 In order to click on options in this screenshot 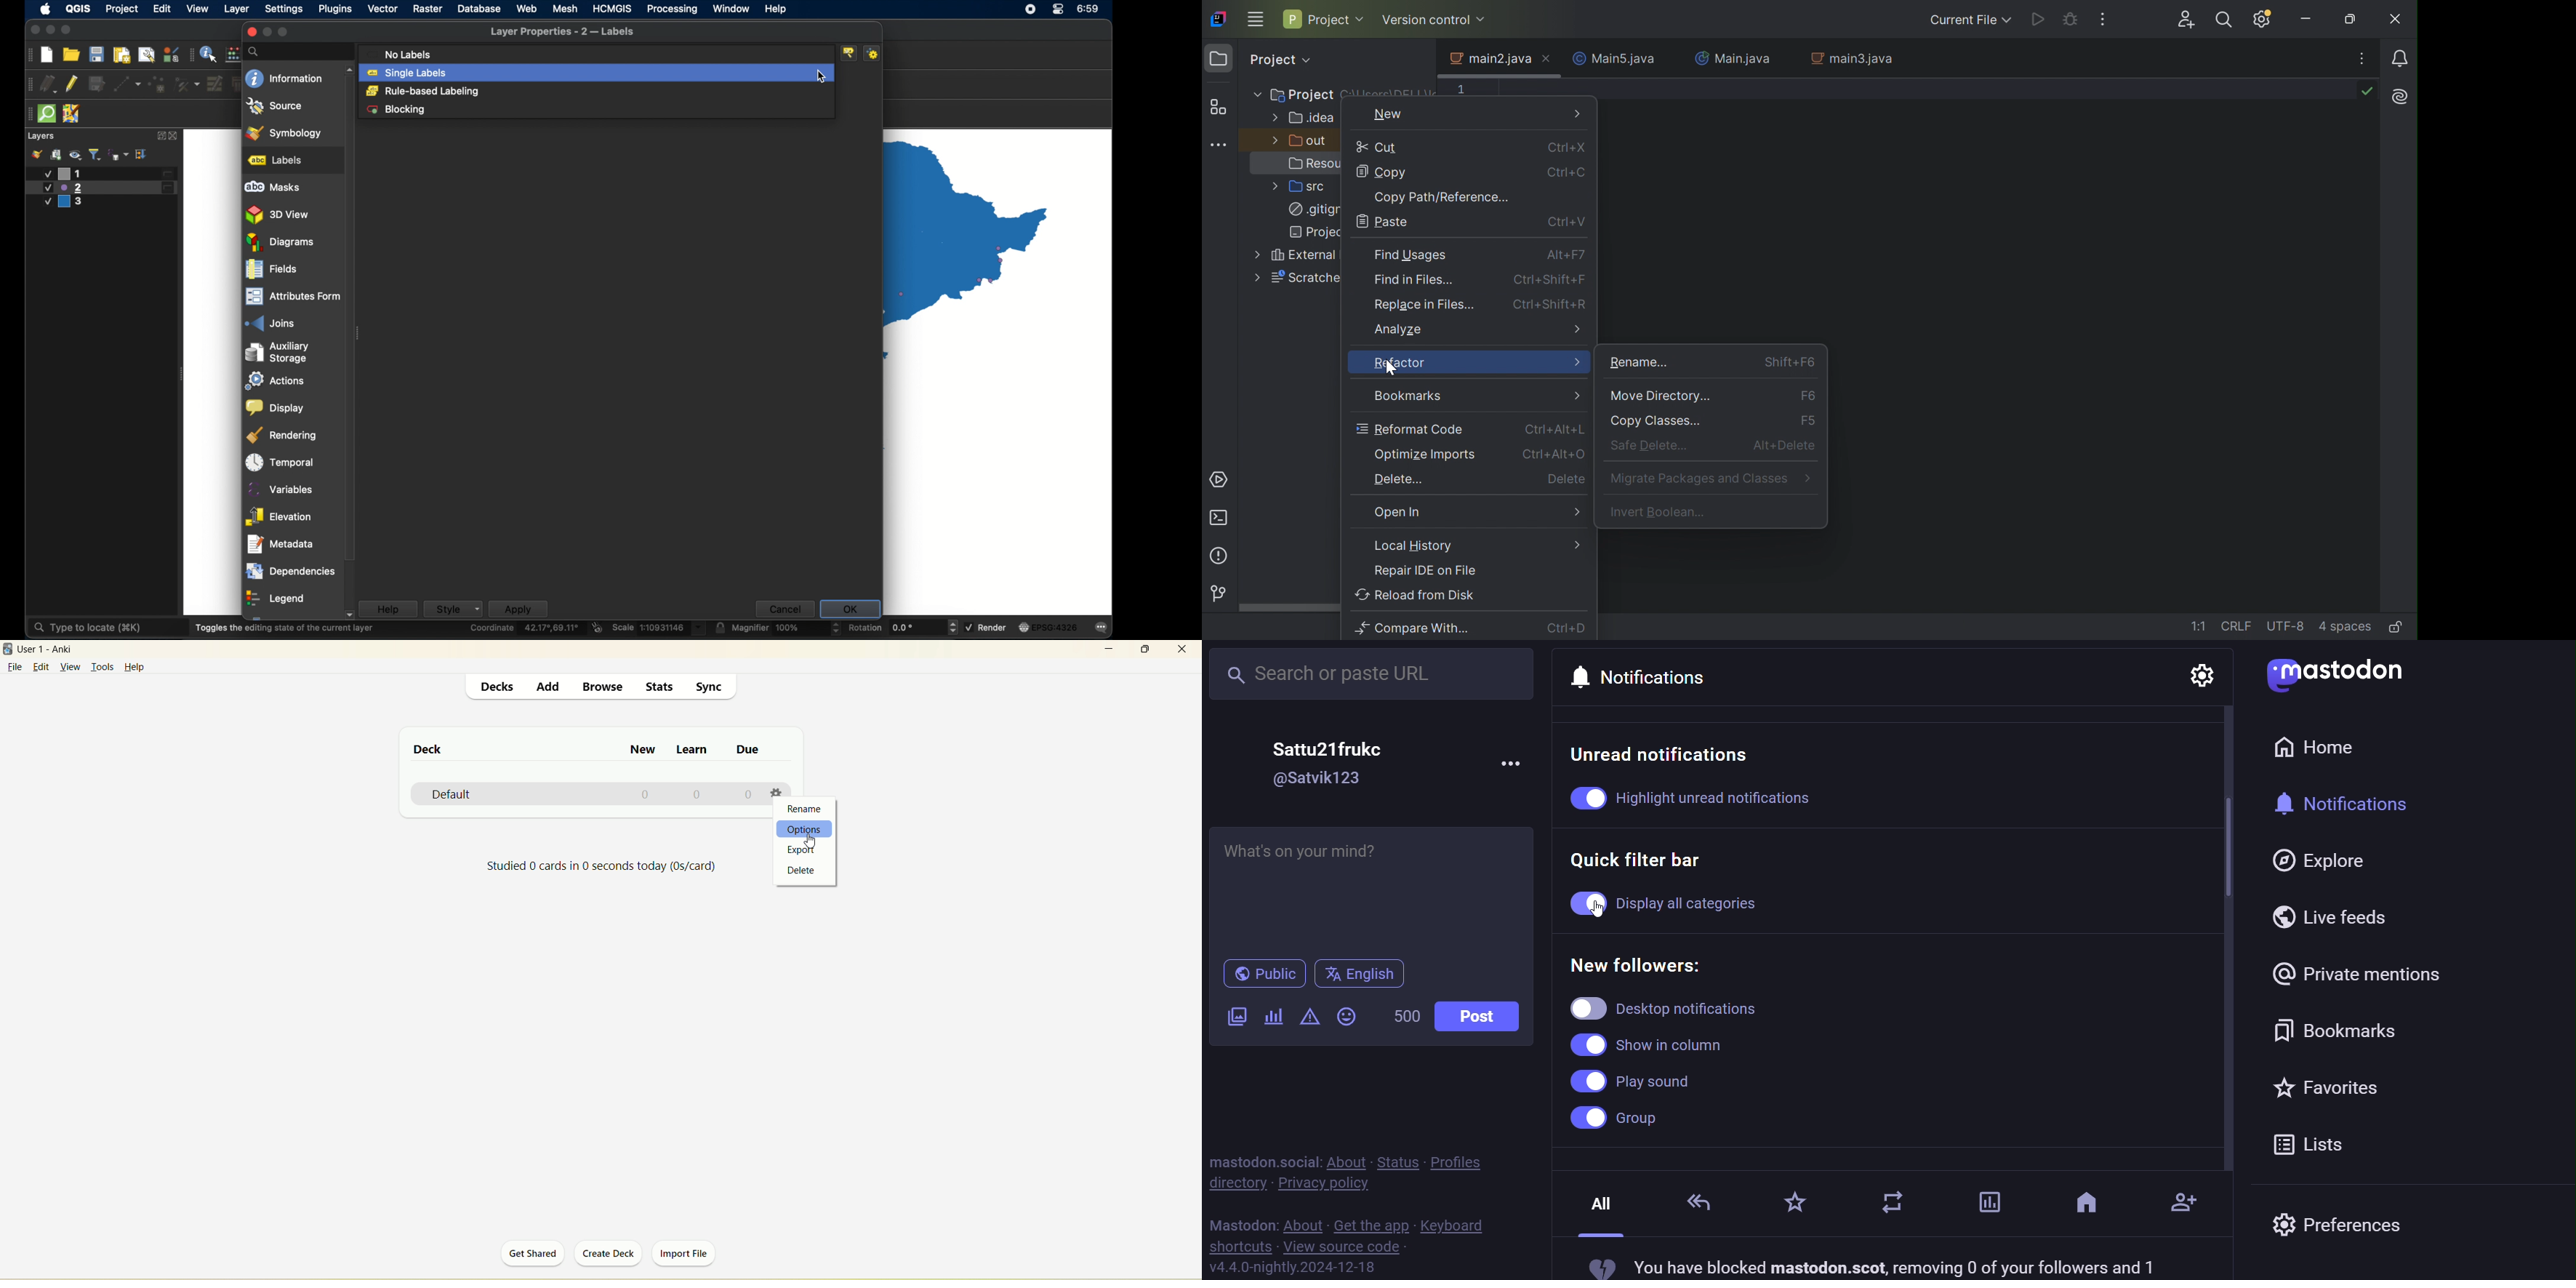, I will do `click(806, 830)`.